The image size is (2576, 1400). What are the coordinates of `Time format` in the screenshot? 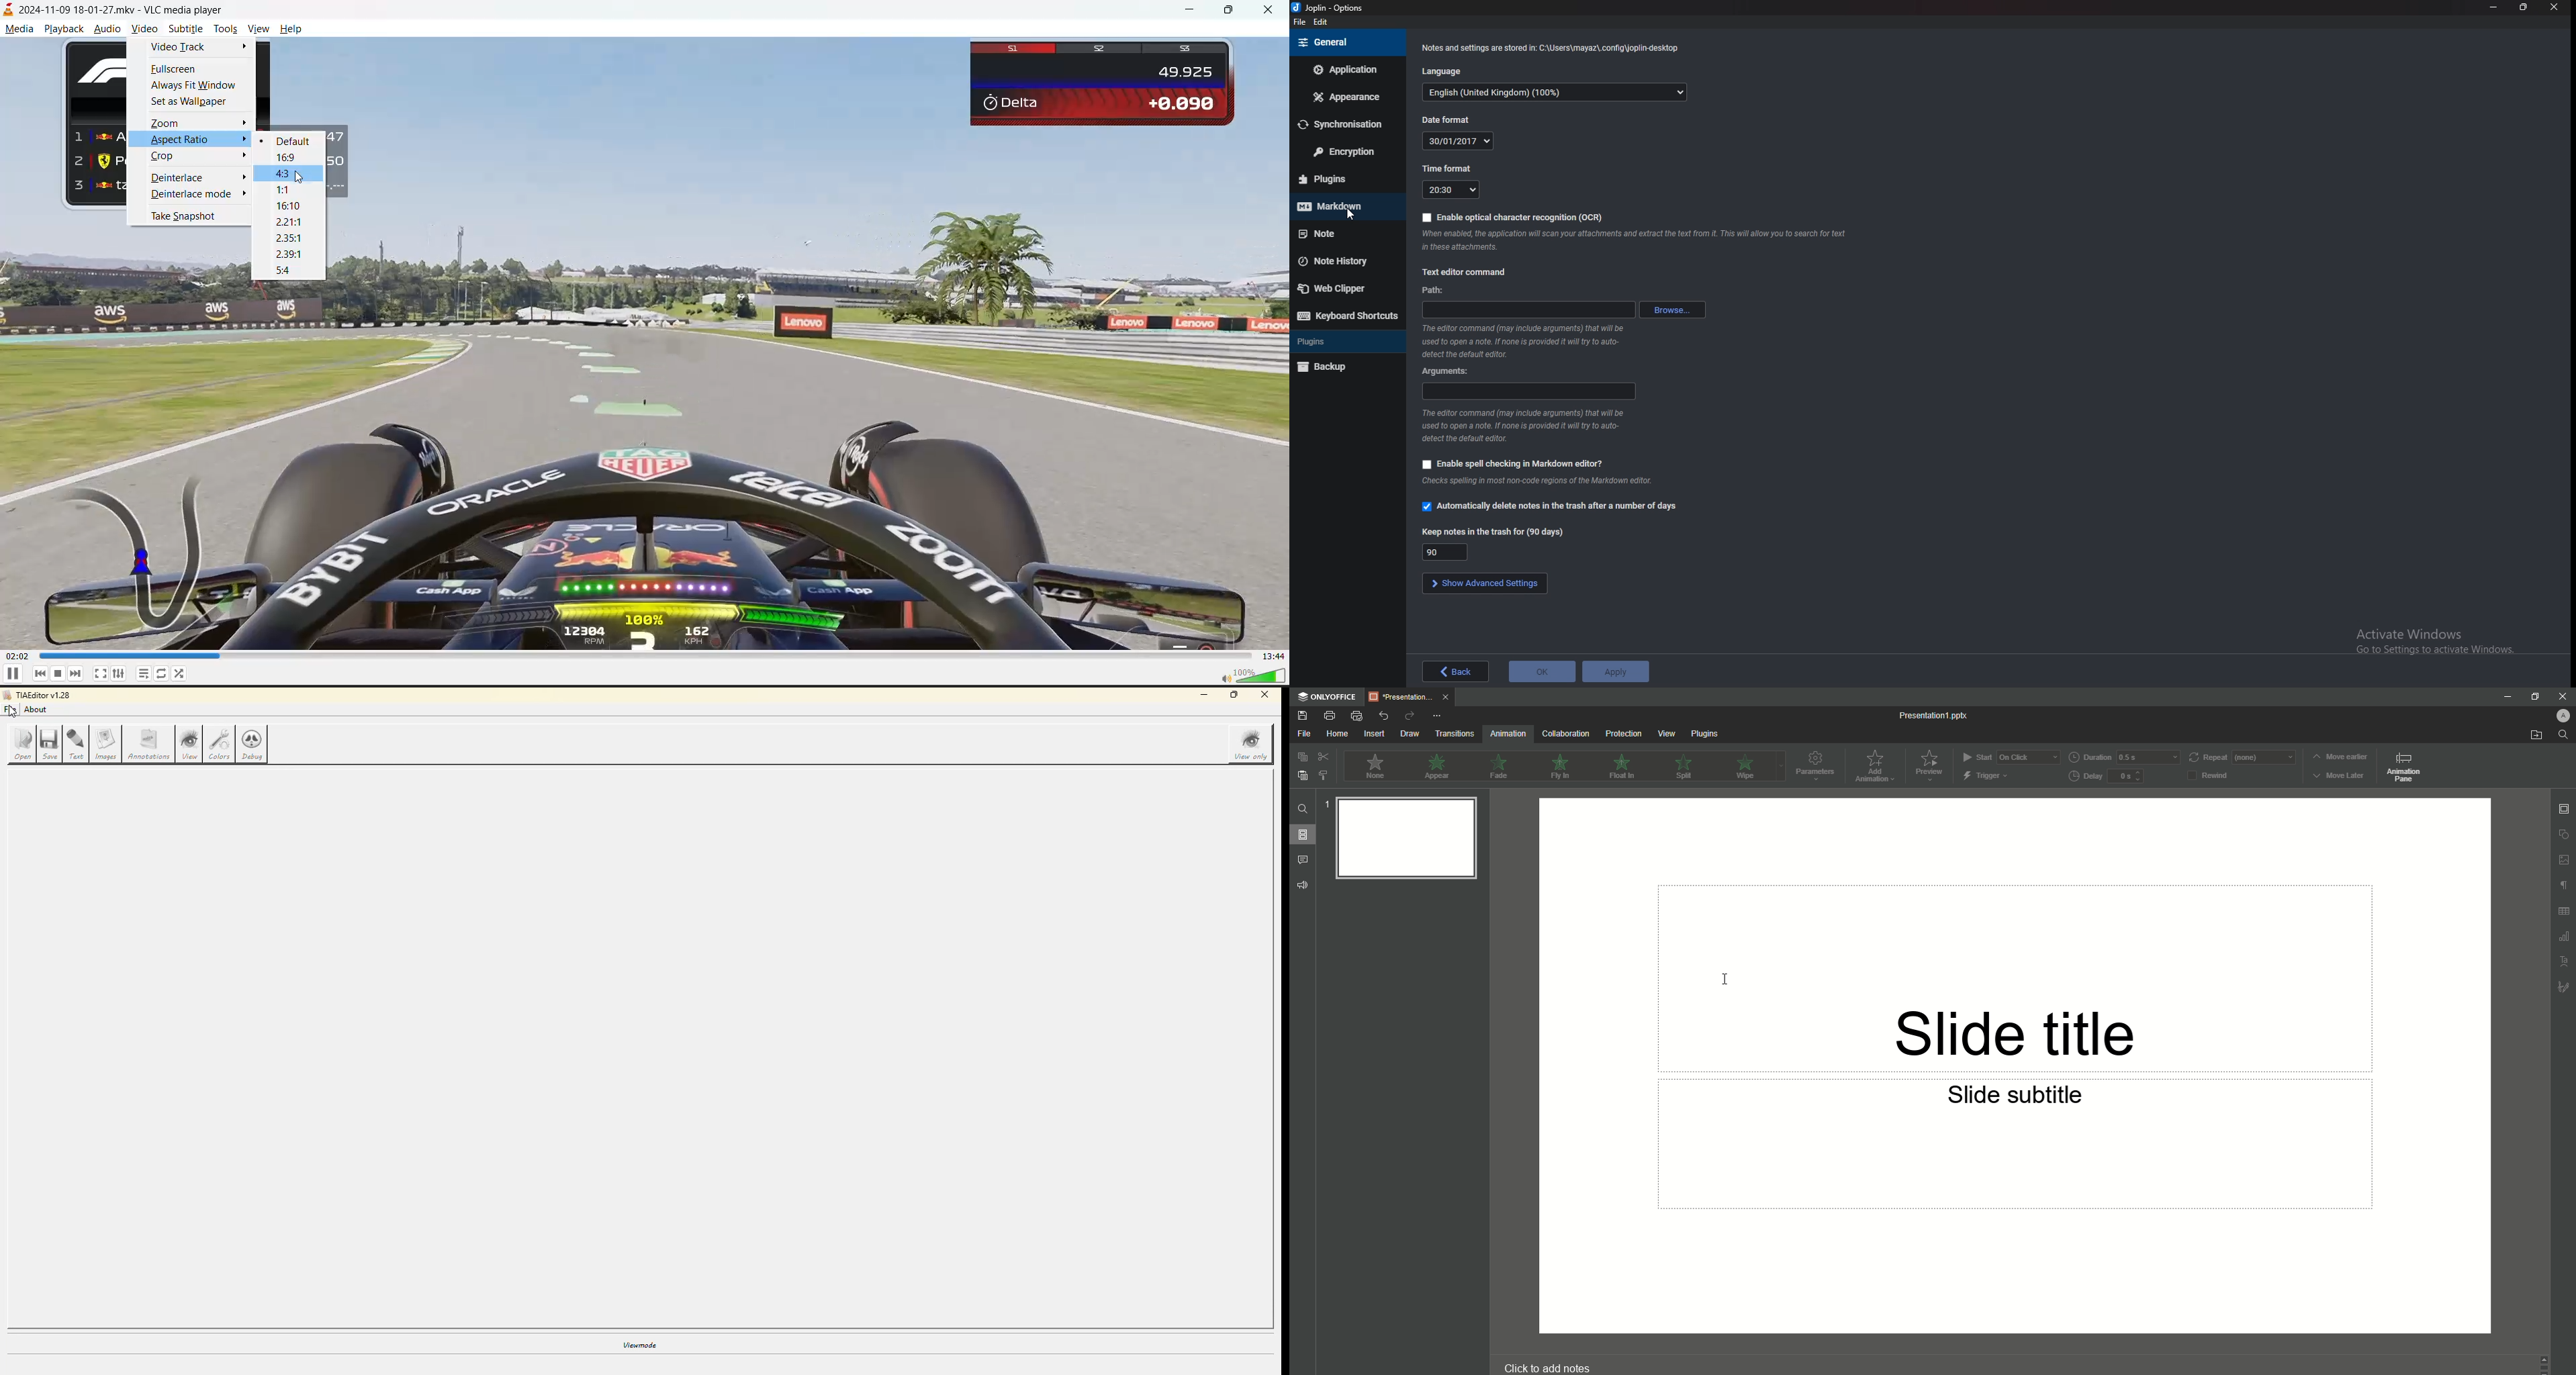 It's located at (1451, 189).